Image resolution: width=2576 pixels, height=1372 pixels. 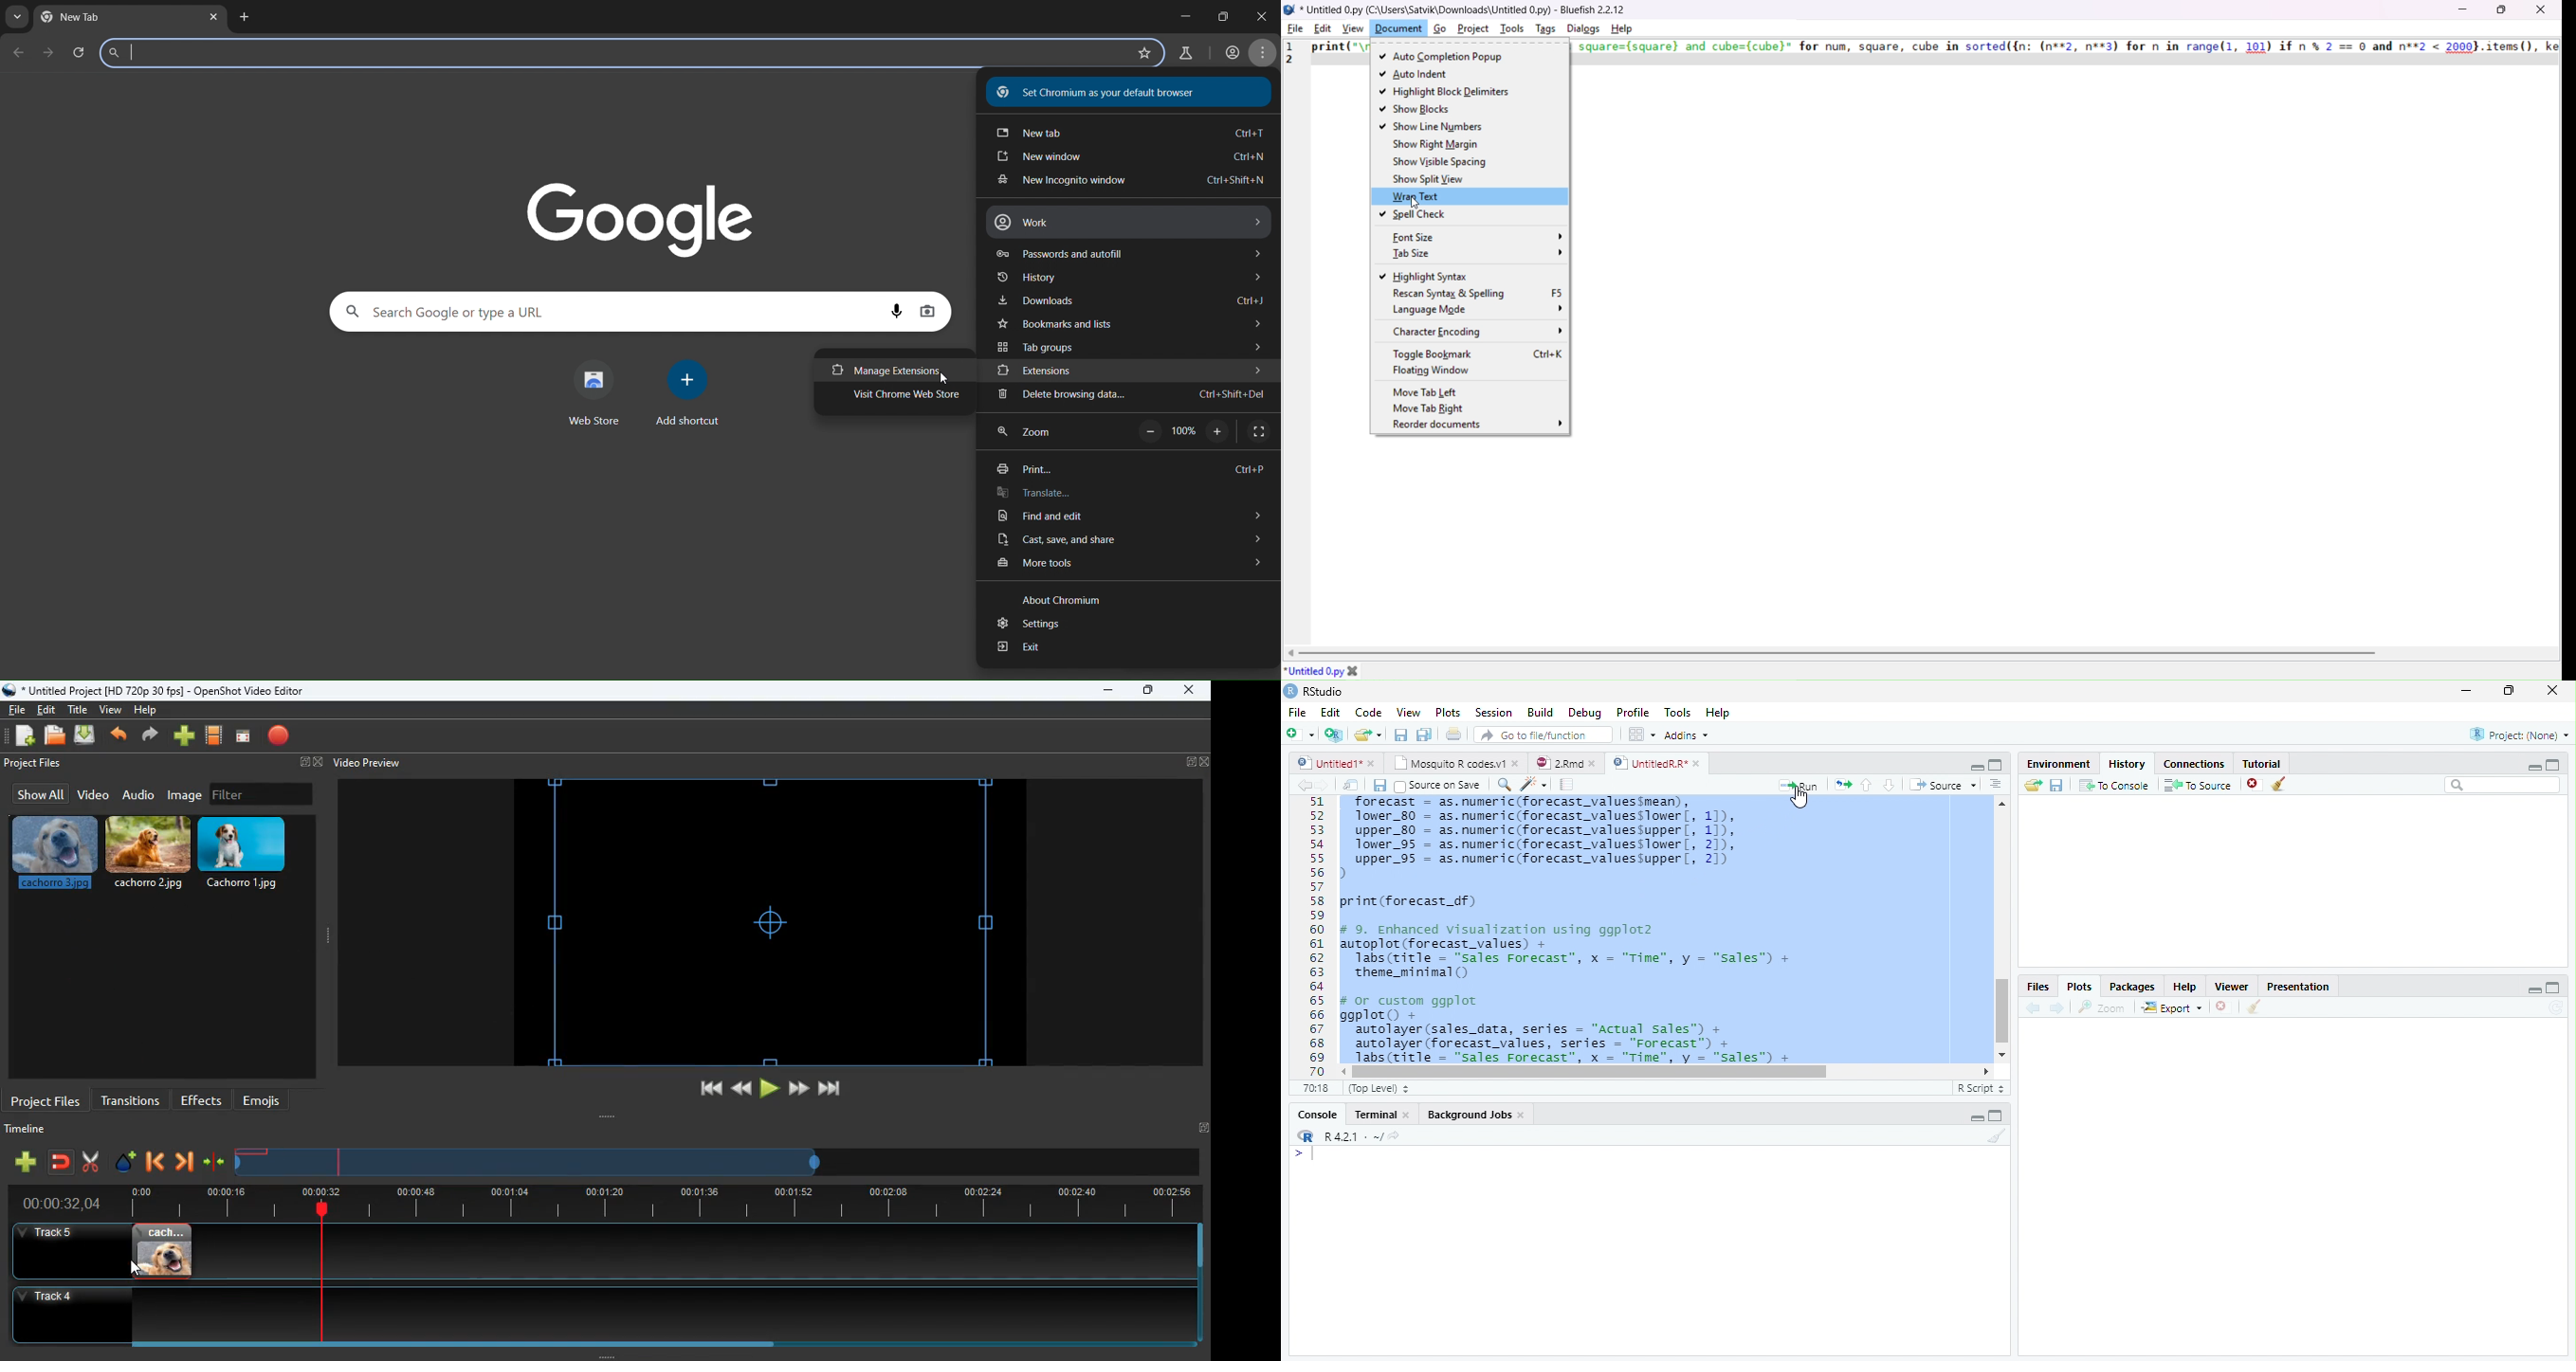 I want to click on close, so click(x=2542, y=10).